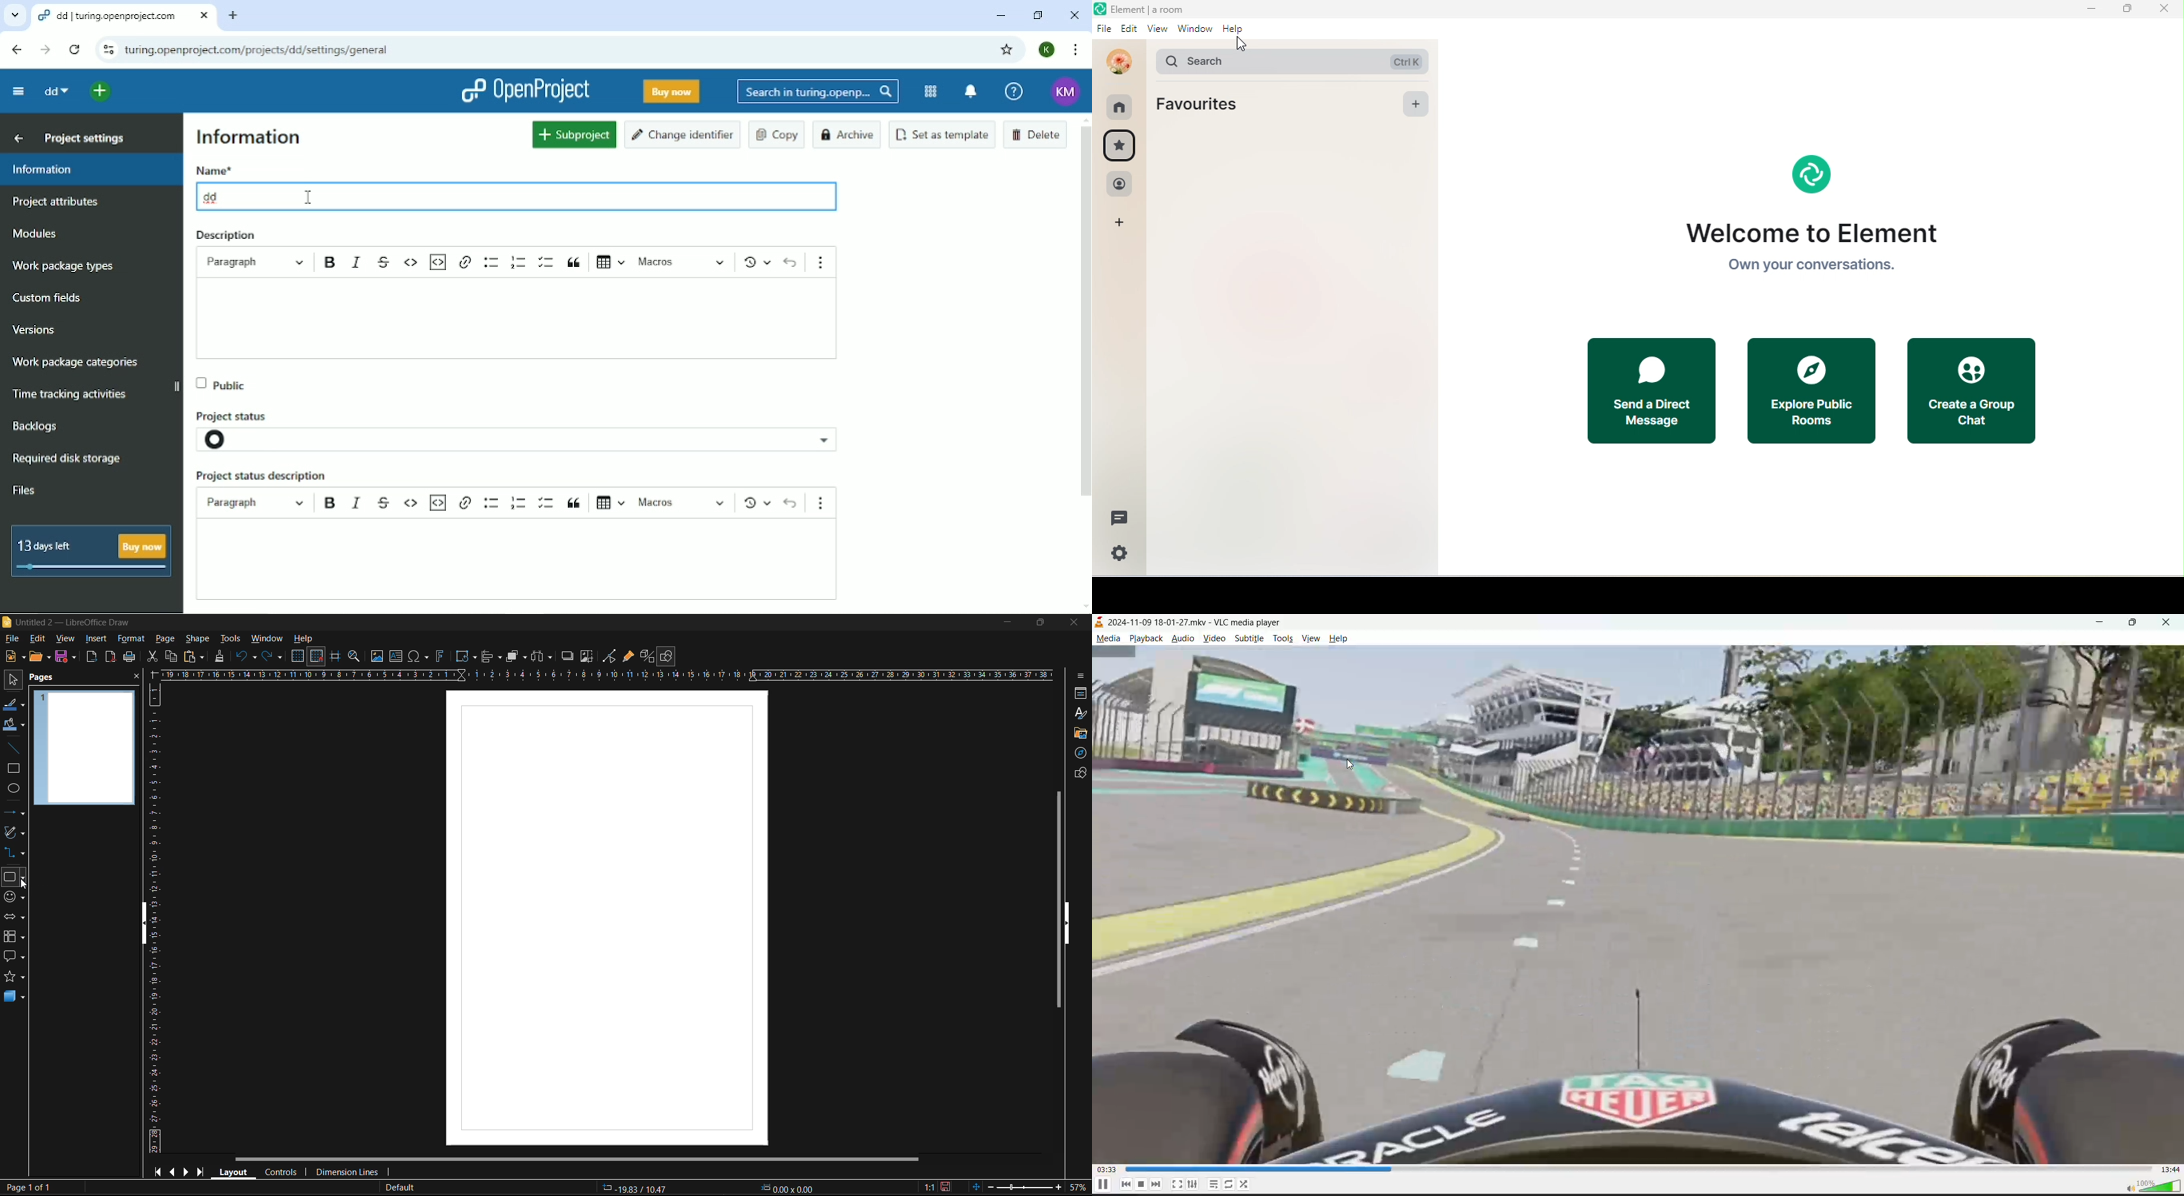 The height and width of the screenshot is (1204, 2184). I want to click on curves and polygons, so click(15, 831).